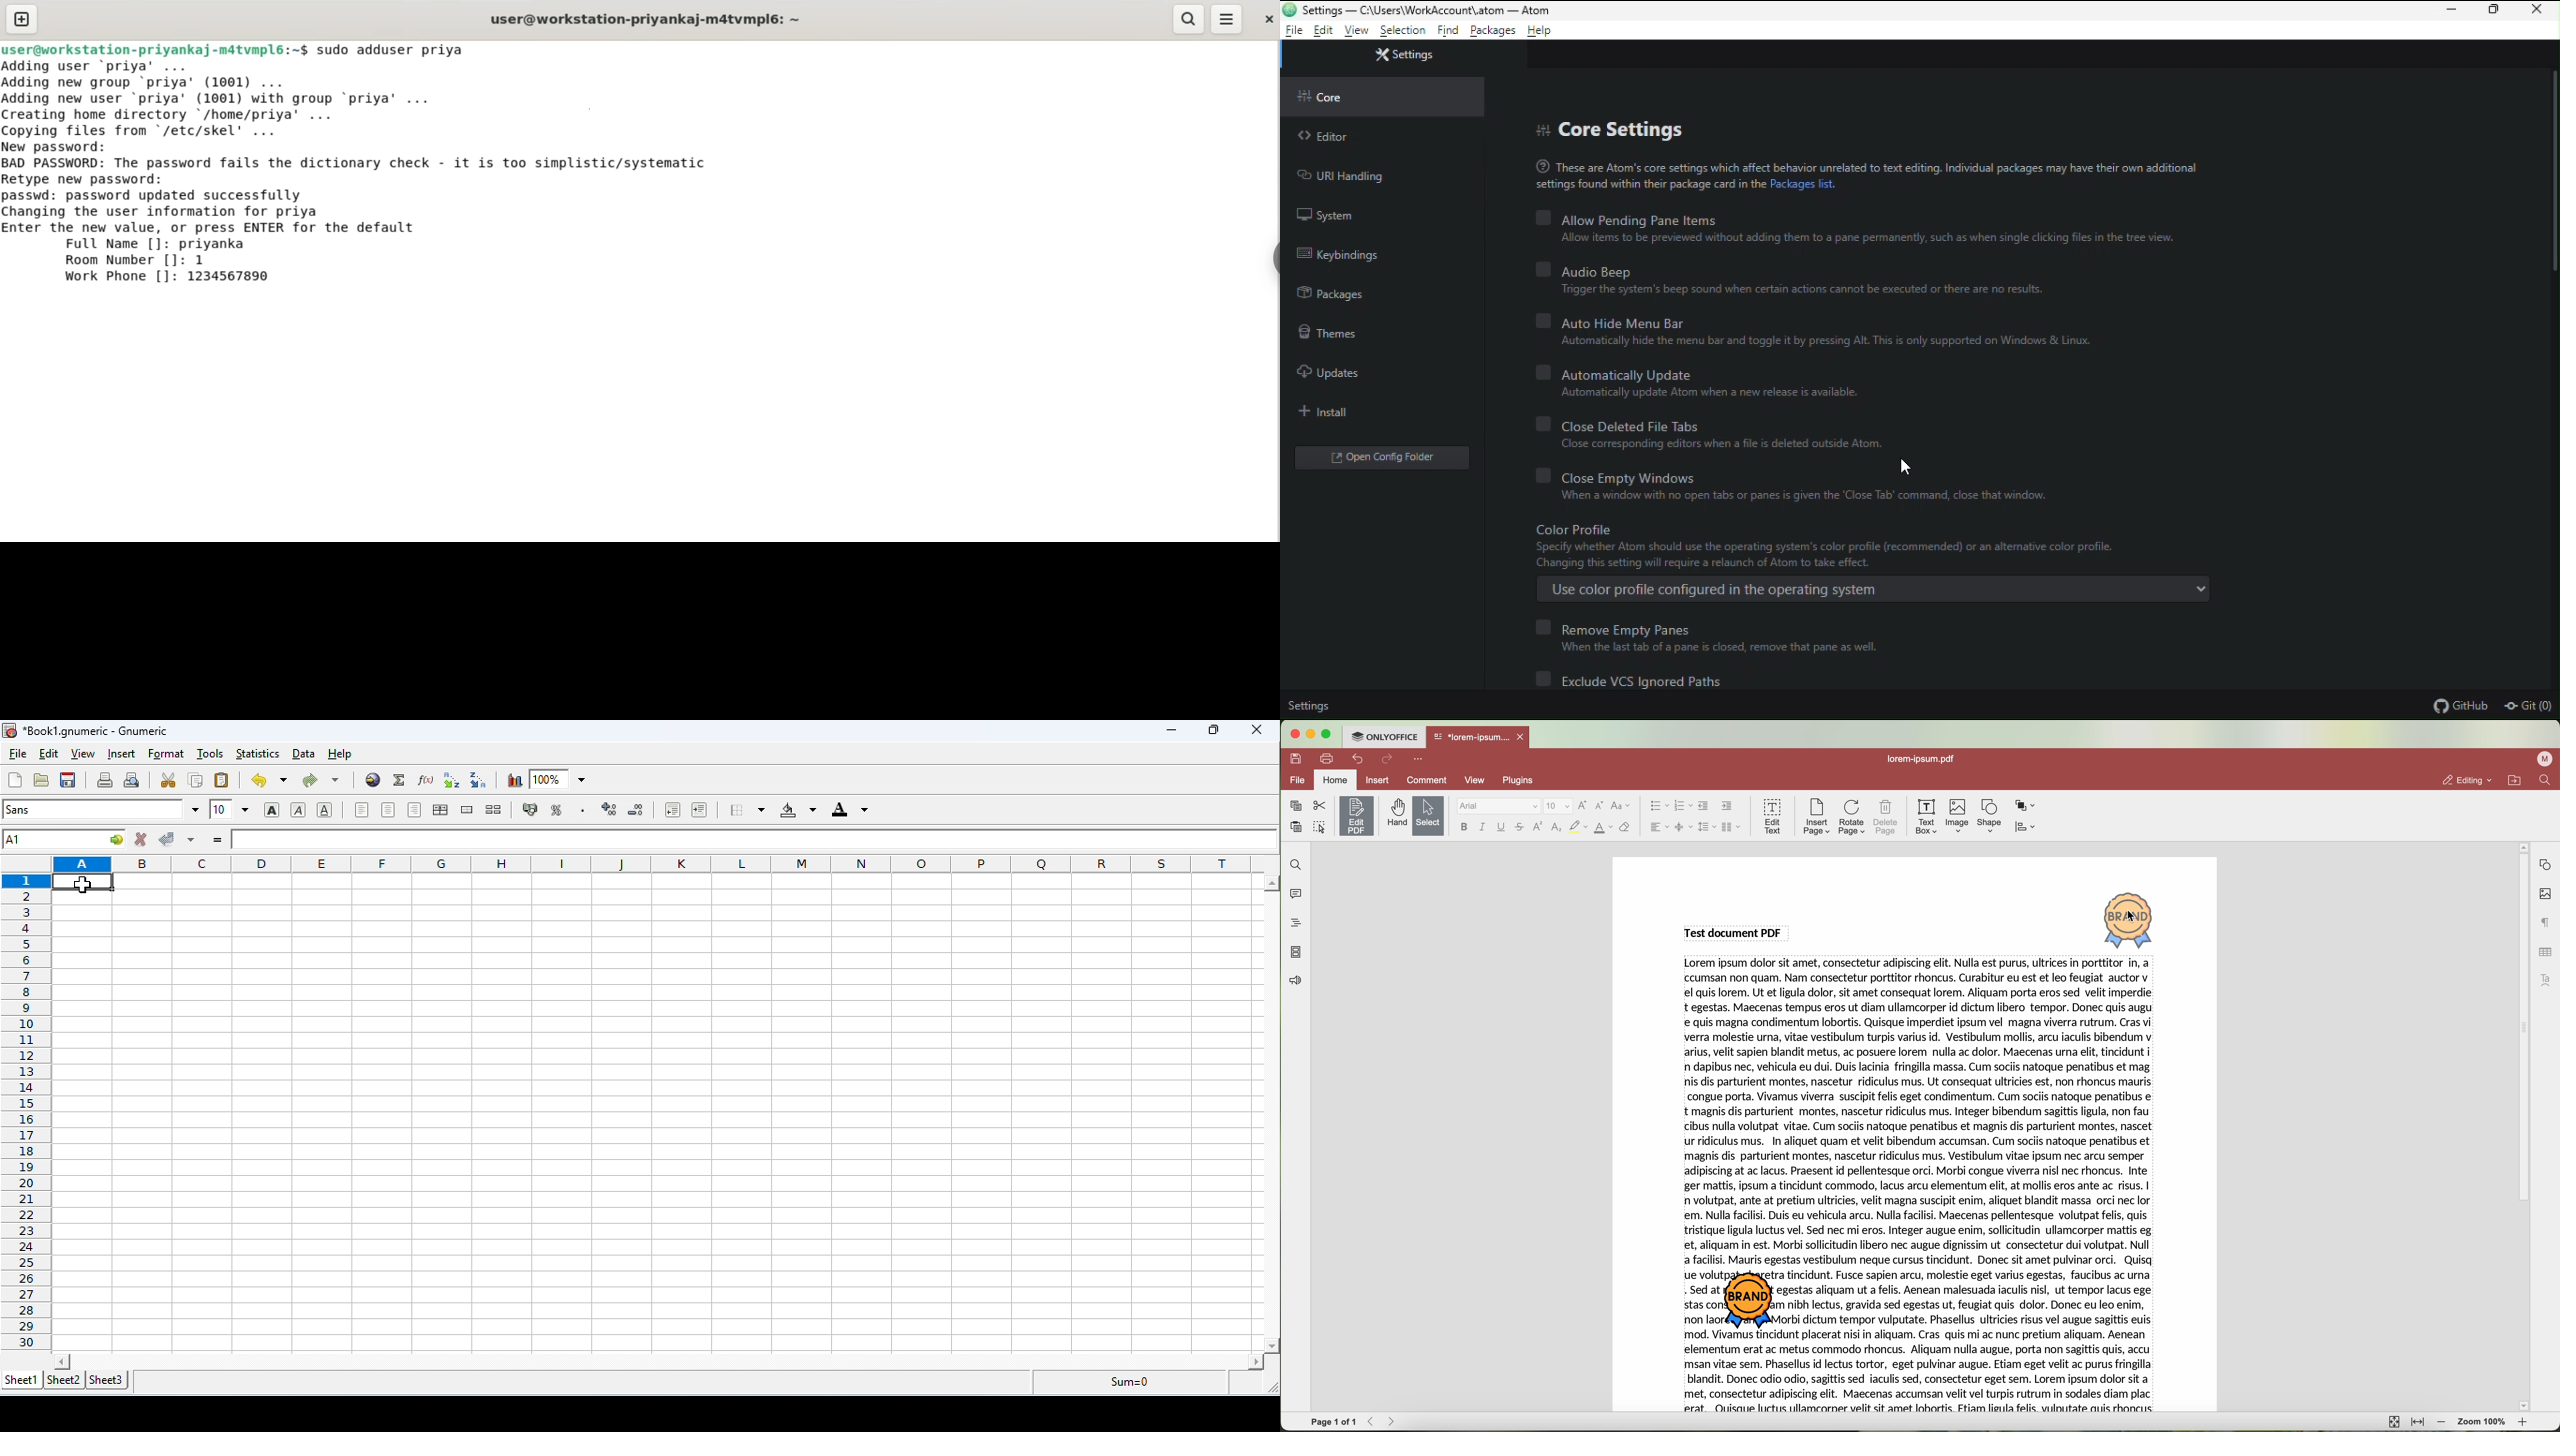 This screenshot has height=1456, width=2576. Describe the element at coordinates (1921, 1113) in the screenshot. I see `Lorem ipsum dolor sit amet, consectetur adipiscing elit. Nulla est purus, ultrices in porttitor in, a
ccumsan non quam. Nam consectetur porttitor rhoncus. Curabitur eu est et leo feugiat auctor v

el quis lorem. Ut et ligula dolor, sit amet consequat lorem. Aliquam porta eros sed velit imperdie
t egestas. Maecenas tempus eros ut diam ullamcorper id dictum libero tempor. Donec quis augu
e quis magna condimentum lobortis. Quisque imperdiet ipsum vel magna viverra rutrum. Cras vi
verra molestie urna, vitae vestibulum turpis varius id. Vestibulum mollis, arcu iaculis bibendum v
arius, velit sapien blandit metus, ac posuere lorem nulla ac dolor. Maecenas urna elit, tincidunt i
n dapibus nec, vehicula eu dui. Duis lacinia fringilla massa. Cum sociis natoque penatibus et mag
nis dis parturient montes, nascetur ridiculus mus. Ut consequat ultricies est, non rhoncus mauris
congue porta. Vivamus viverra suscipit felis eget condimentum. Cum sociis natoque penatibus e
t magnis dis parturient montes, nascetur ridiculus mus. Integer bibendum sagittis ligula, non fau
cibus nulla volutpat vitae. Cum sociis natoque penatibus et magnis dis parturient montes, nascet
ur ridiculus mus. In aliquet quam et velit bibendum accumsan. Cum sociis natoque penatibus et
magnis dis parturient montes, nascetur ridiculus mus. Vestibulum vitae ipsum nec arcu semper

adipiscing at ac lacus. Praesent id pellentesque orci. Morbi congue viverra nisl nec rhoncus. Inte

ger mattis, ipsum a tincidunt commodo, lacus arcu elementum elit, at mollis eros ante ac risus. |
n volutpat, ante at pretium ultricies, velit magna suscipit enim, aliquet blandit massa orci nec lor
em. Nulla facilisi. Duis eu vehicula arcu. Nulla facilisi. Maecenas pellentesque volutpat felis, quis

tristique ligula luctus vel. Sed nec mi eros. Integer augue enim, sollicitudin ullamcorper mattis eg
et, aliquam ir est. Morbi sollicitudin libero nec augue dignissim ut consectetur dui volutpat. Null
a facilisi. Mais egestas vestibulum neque cursus tincidunt. Donec sit amet pulvinar orci. Quisq` at that location.